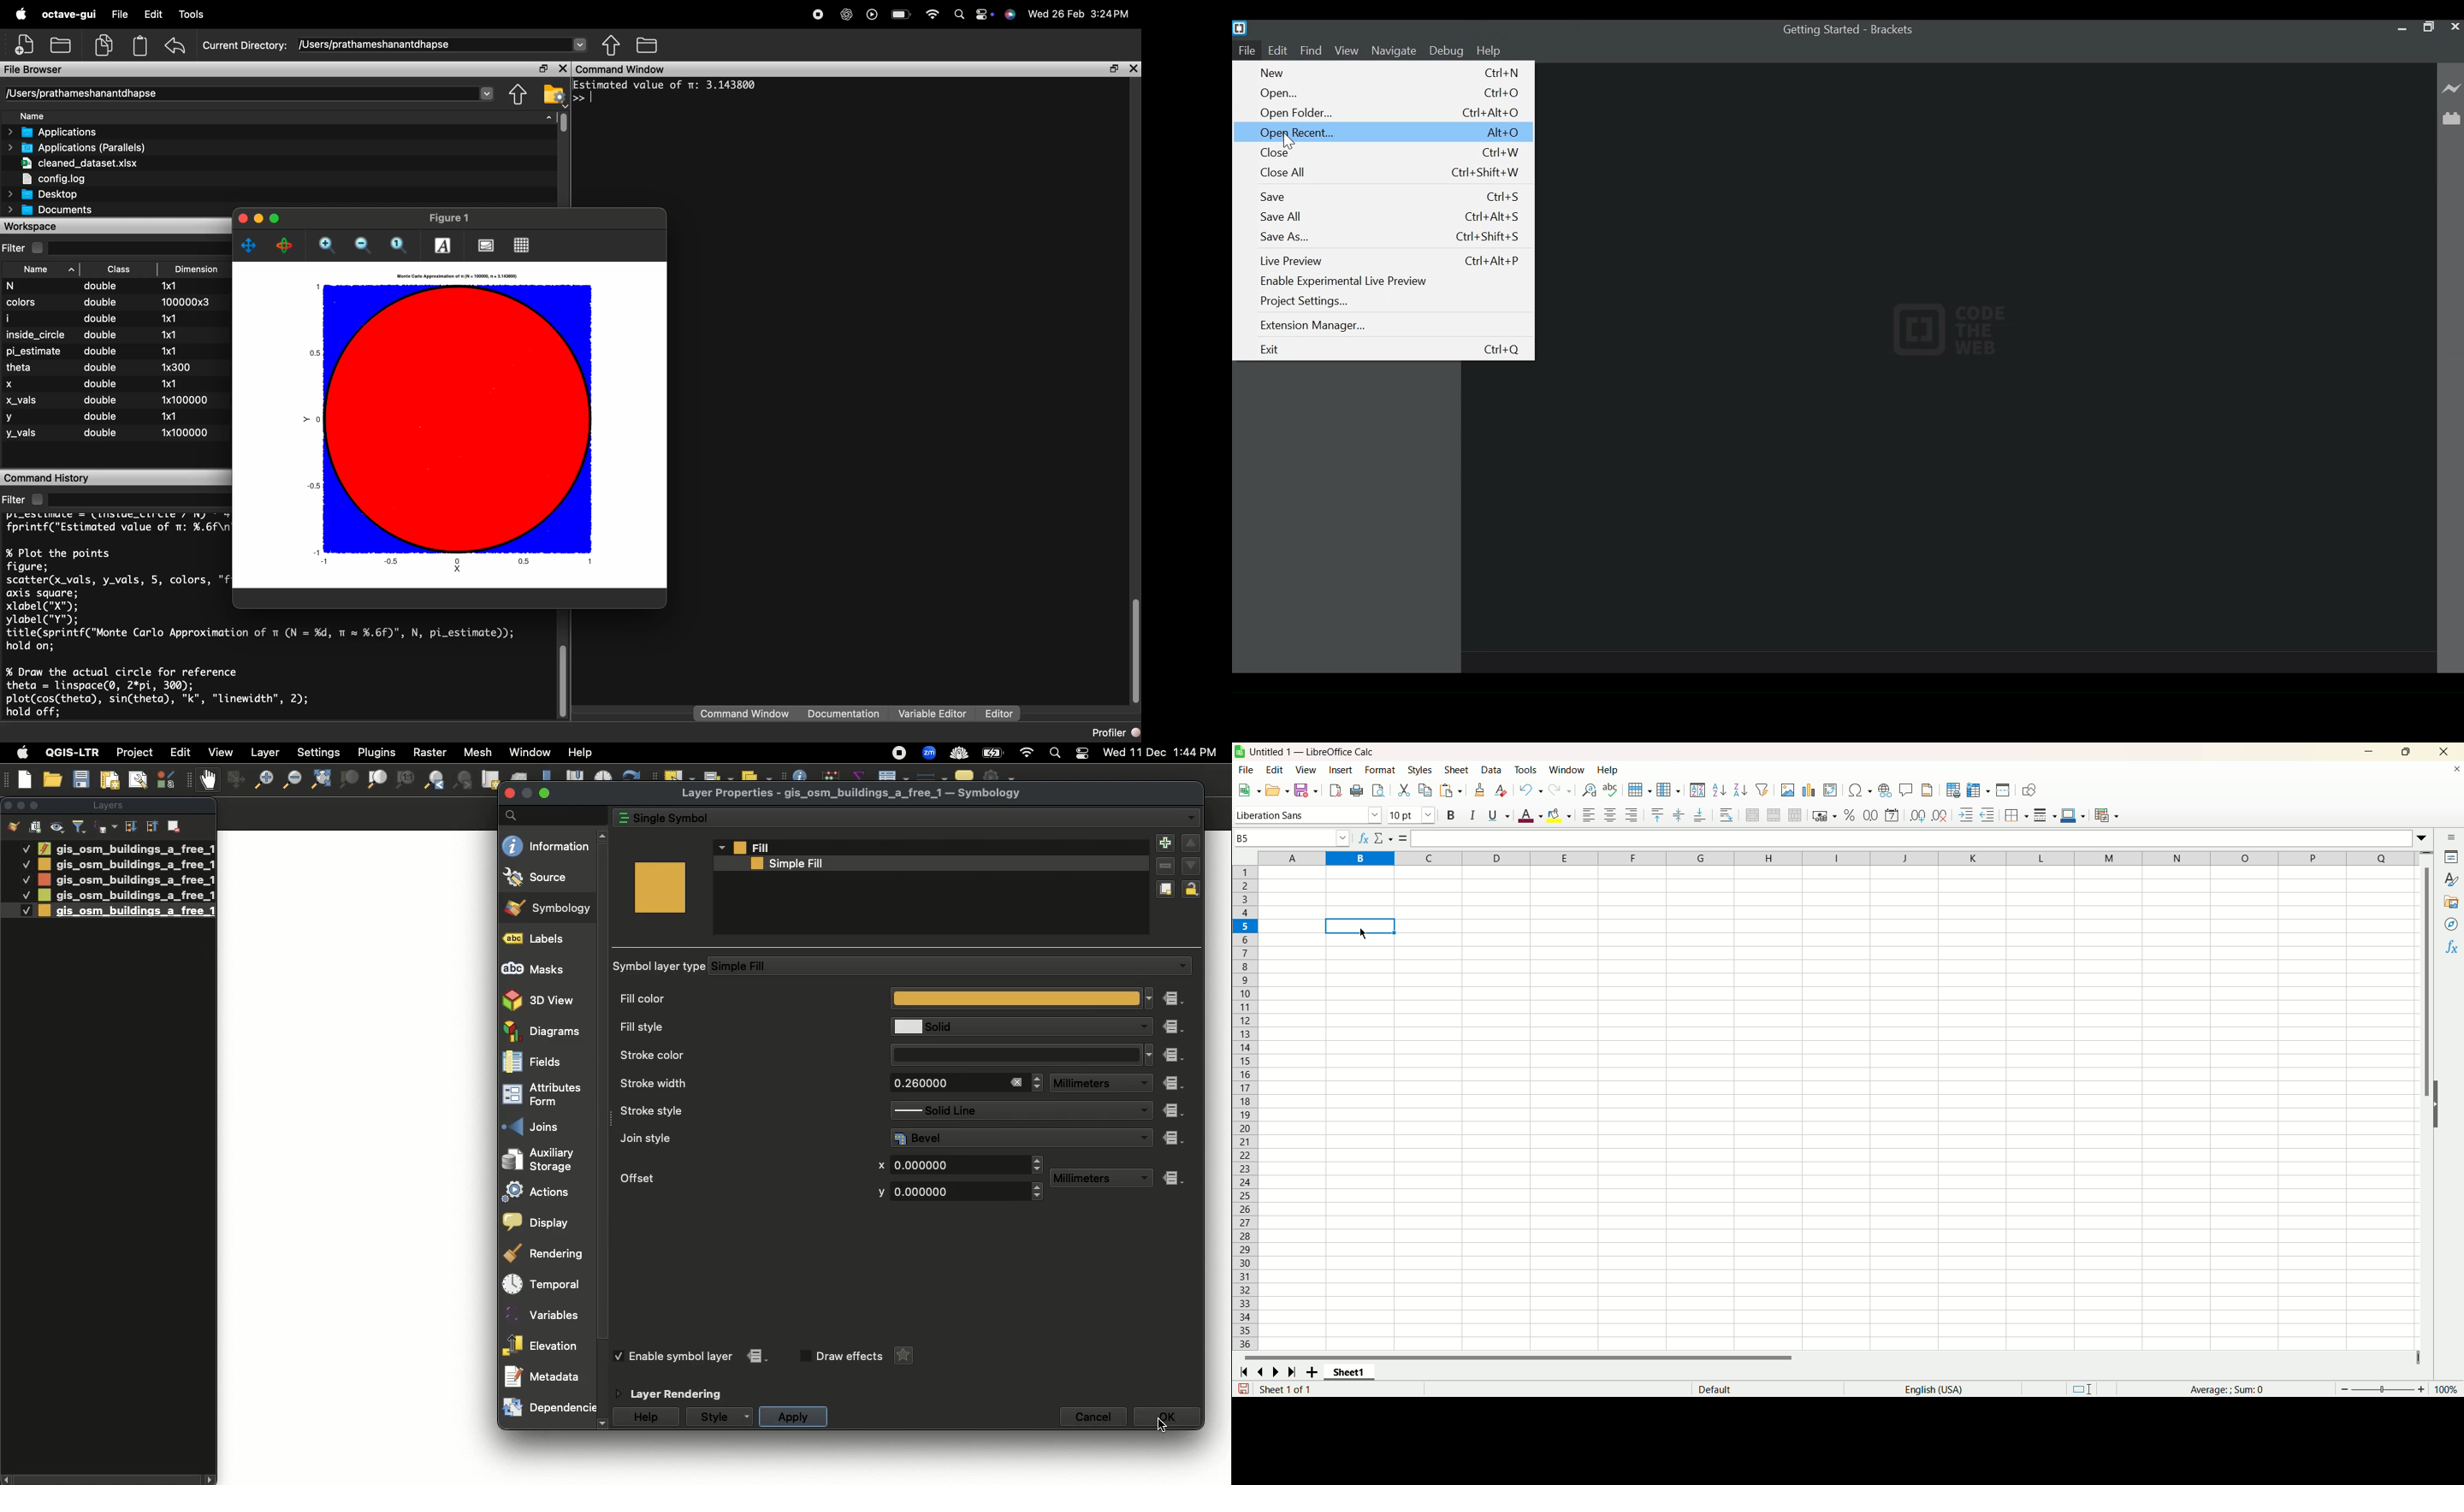  Describe the element at coordinates (264, 673) in the screenshot. I see `title(sprintf("Monte Carlo Approximation of m (N = %d, m ~ %.6f)", N, pi_estimate));
hold on;

% Draw the actual circle for reference

theta = linspace(@, 2*pi, 300);

plot(cos(theta), sin(theta), "k", "linewidth", 2);

hold off;` at that location.